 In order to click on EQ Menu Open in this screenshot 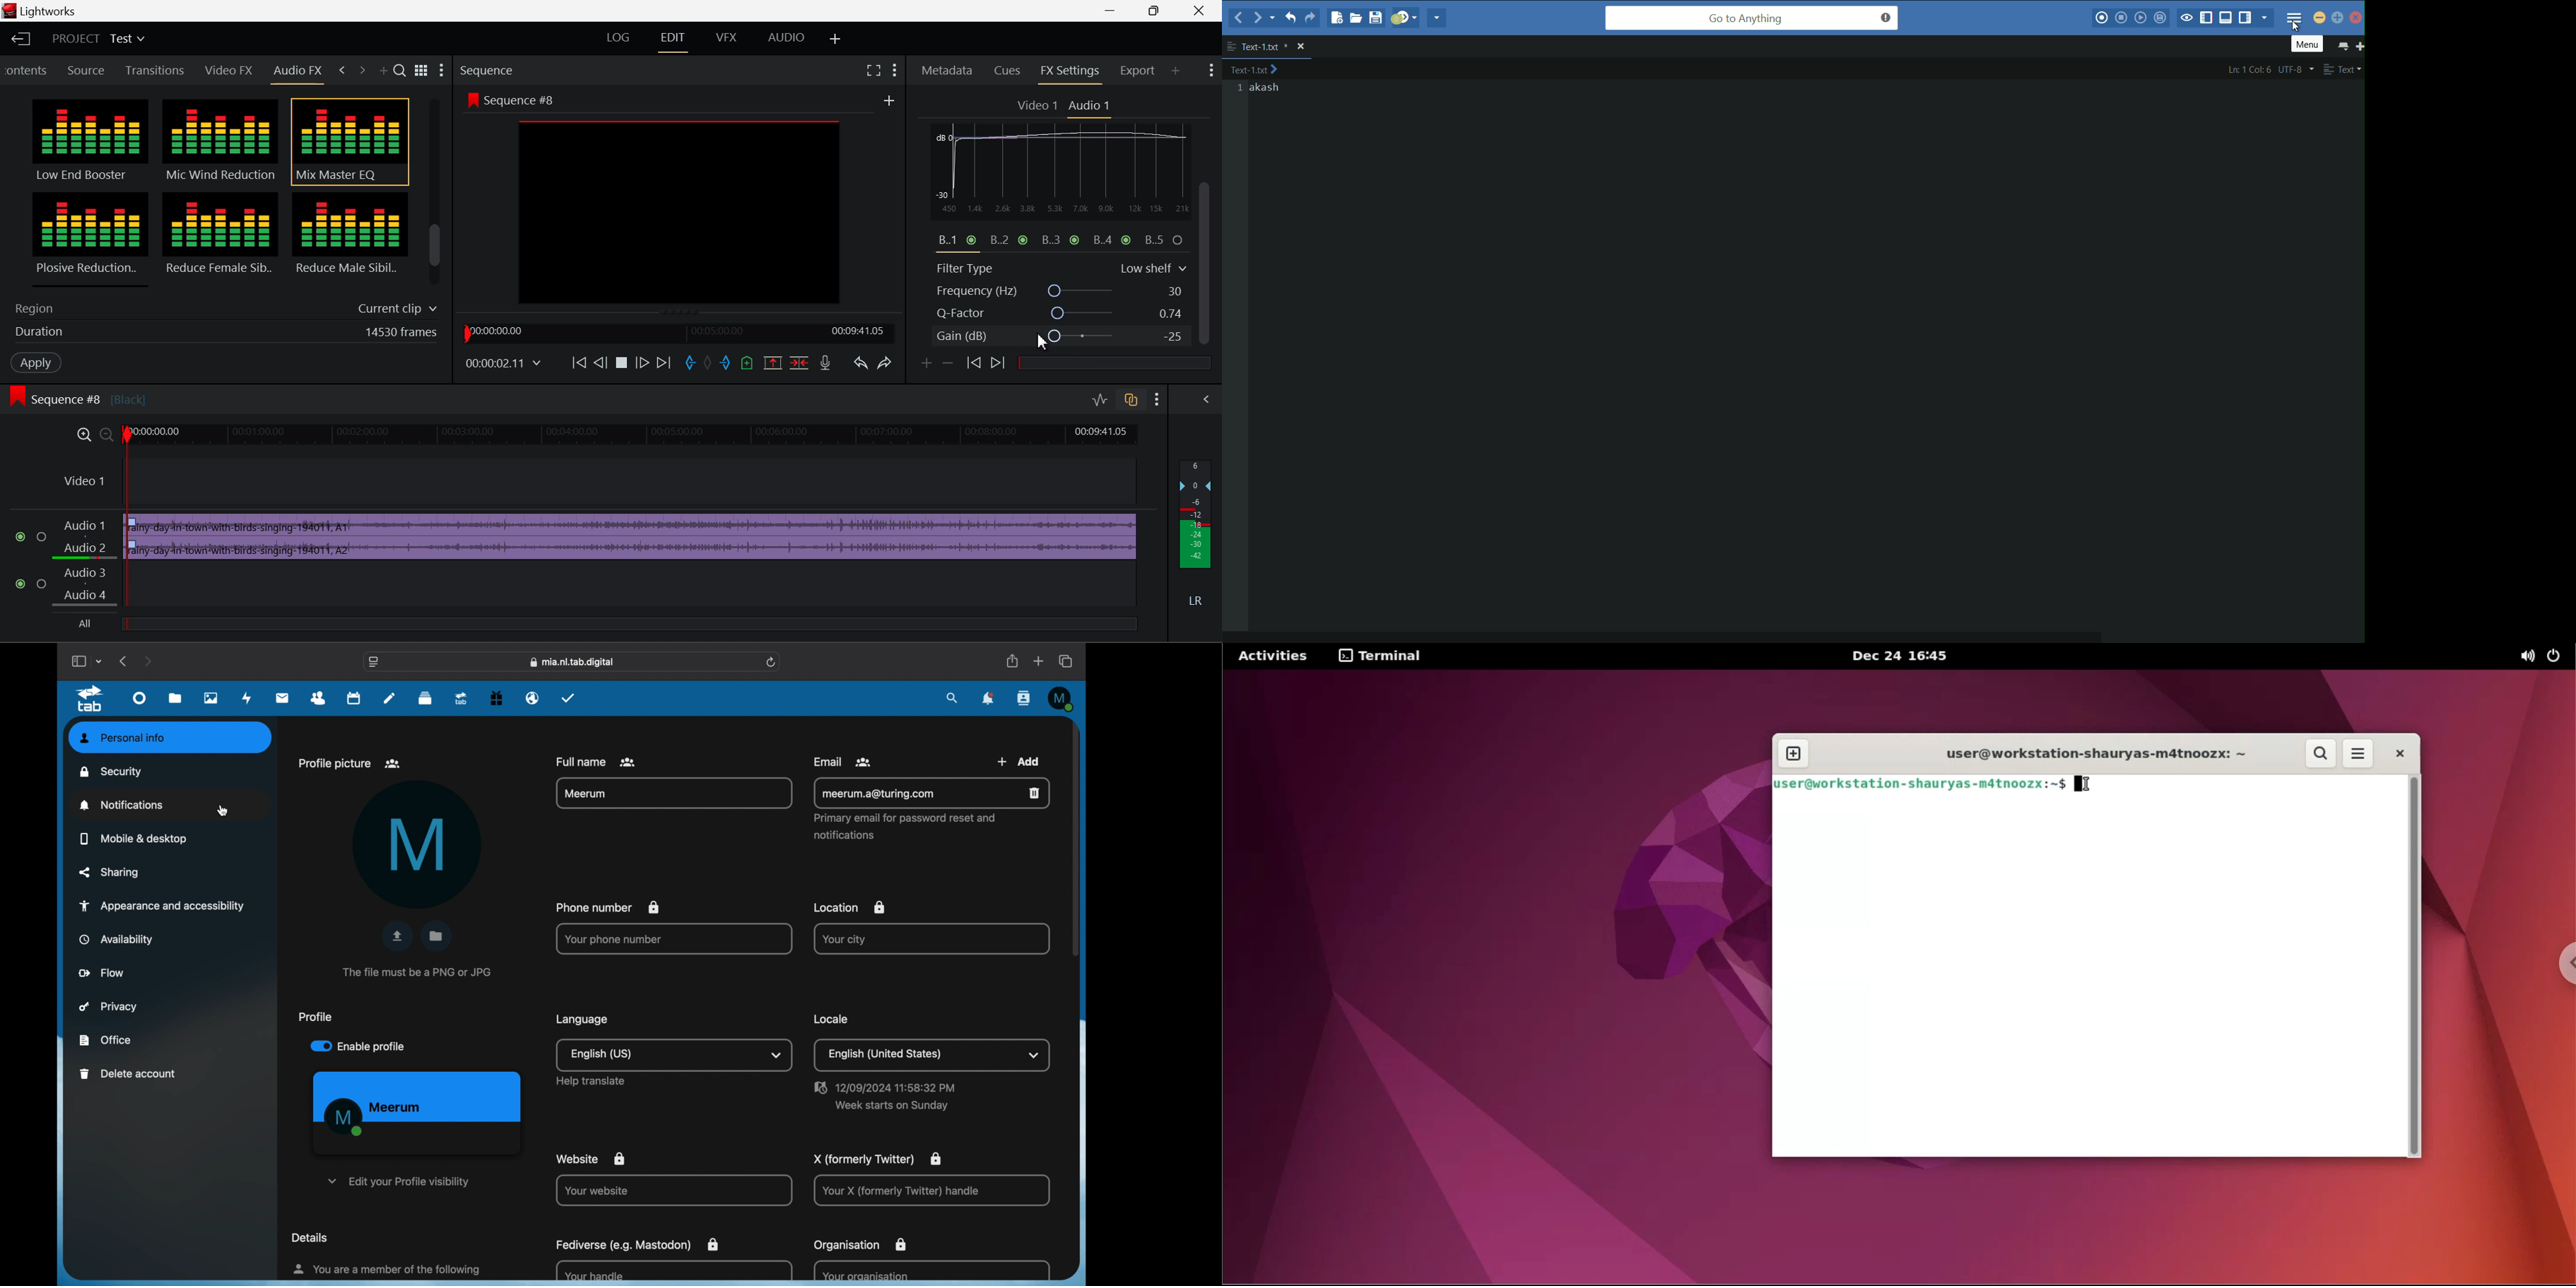, I will do `click(944, 132)`.